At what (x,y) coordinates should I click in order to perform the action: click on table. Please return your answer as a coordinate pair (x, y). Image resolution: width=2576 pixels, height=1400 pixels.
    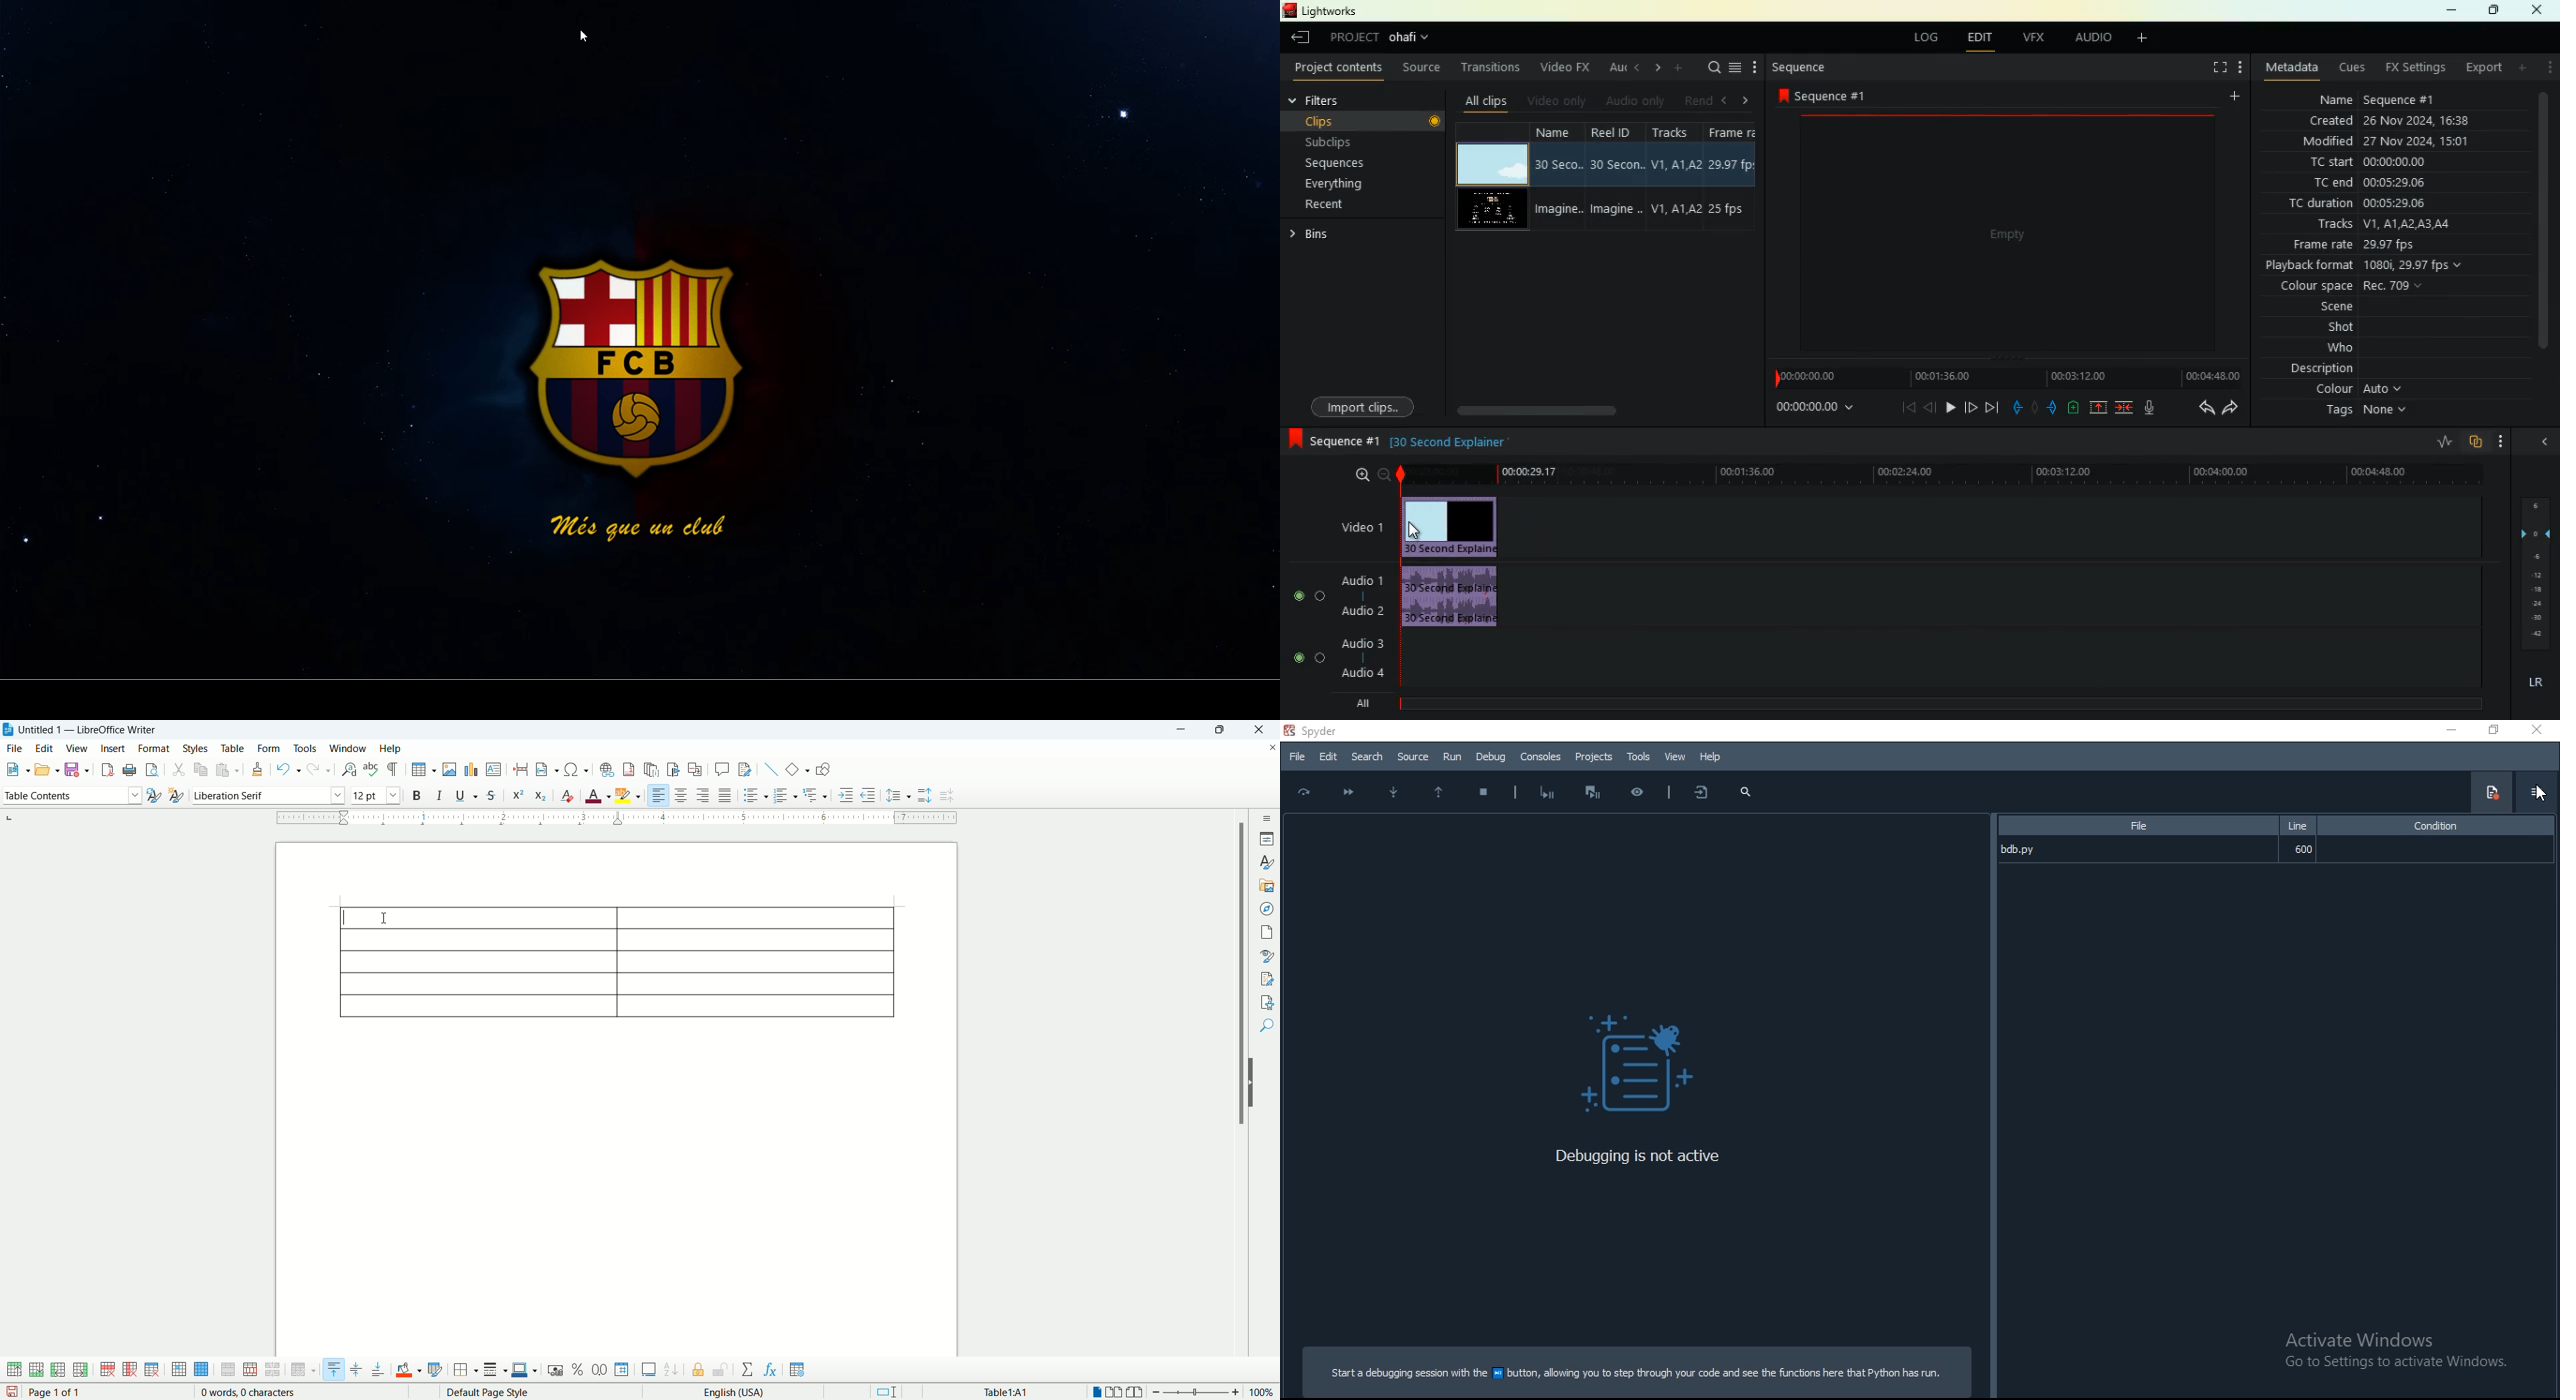
    Looking at the image, I should click on (617, 959).